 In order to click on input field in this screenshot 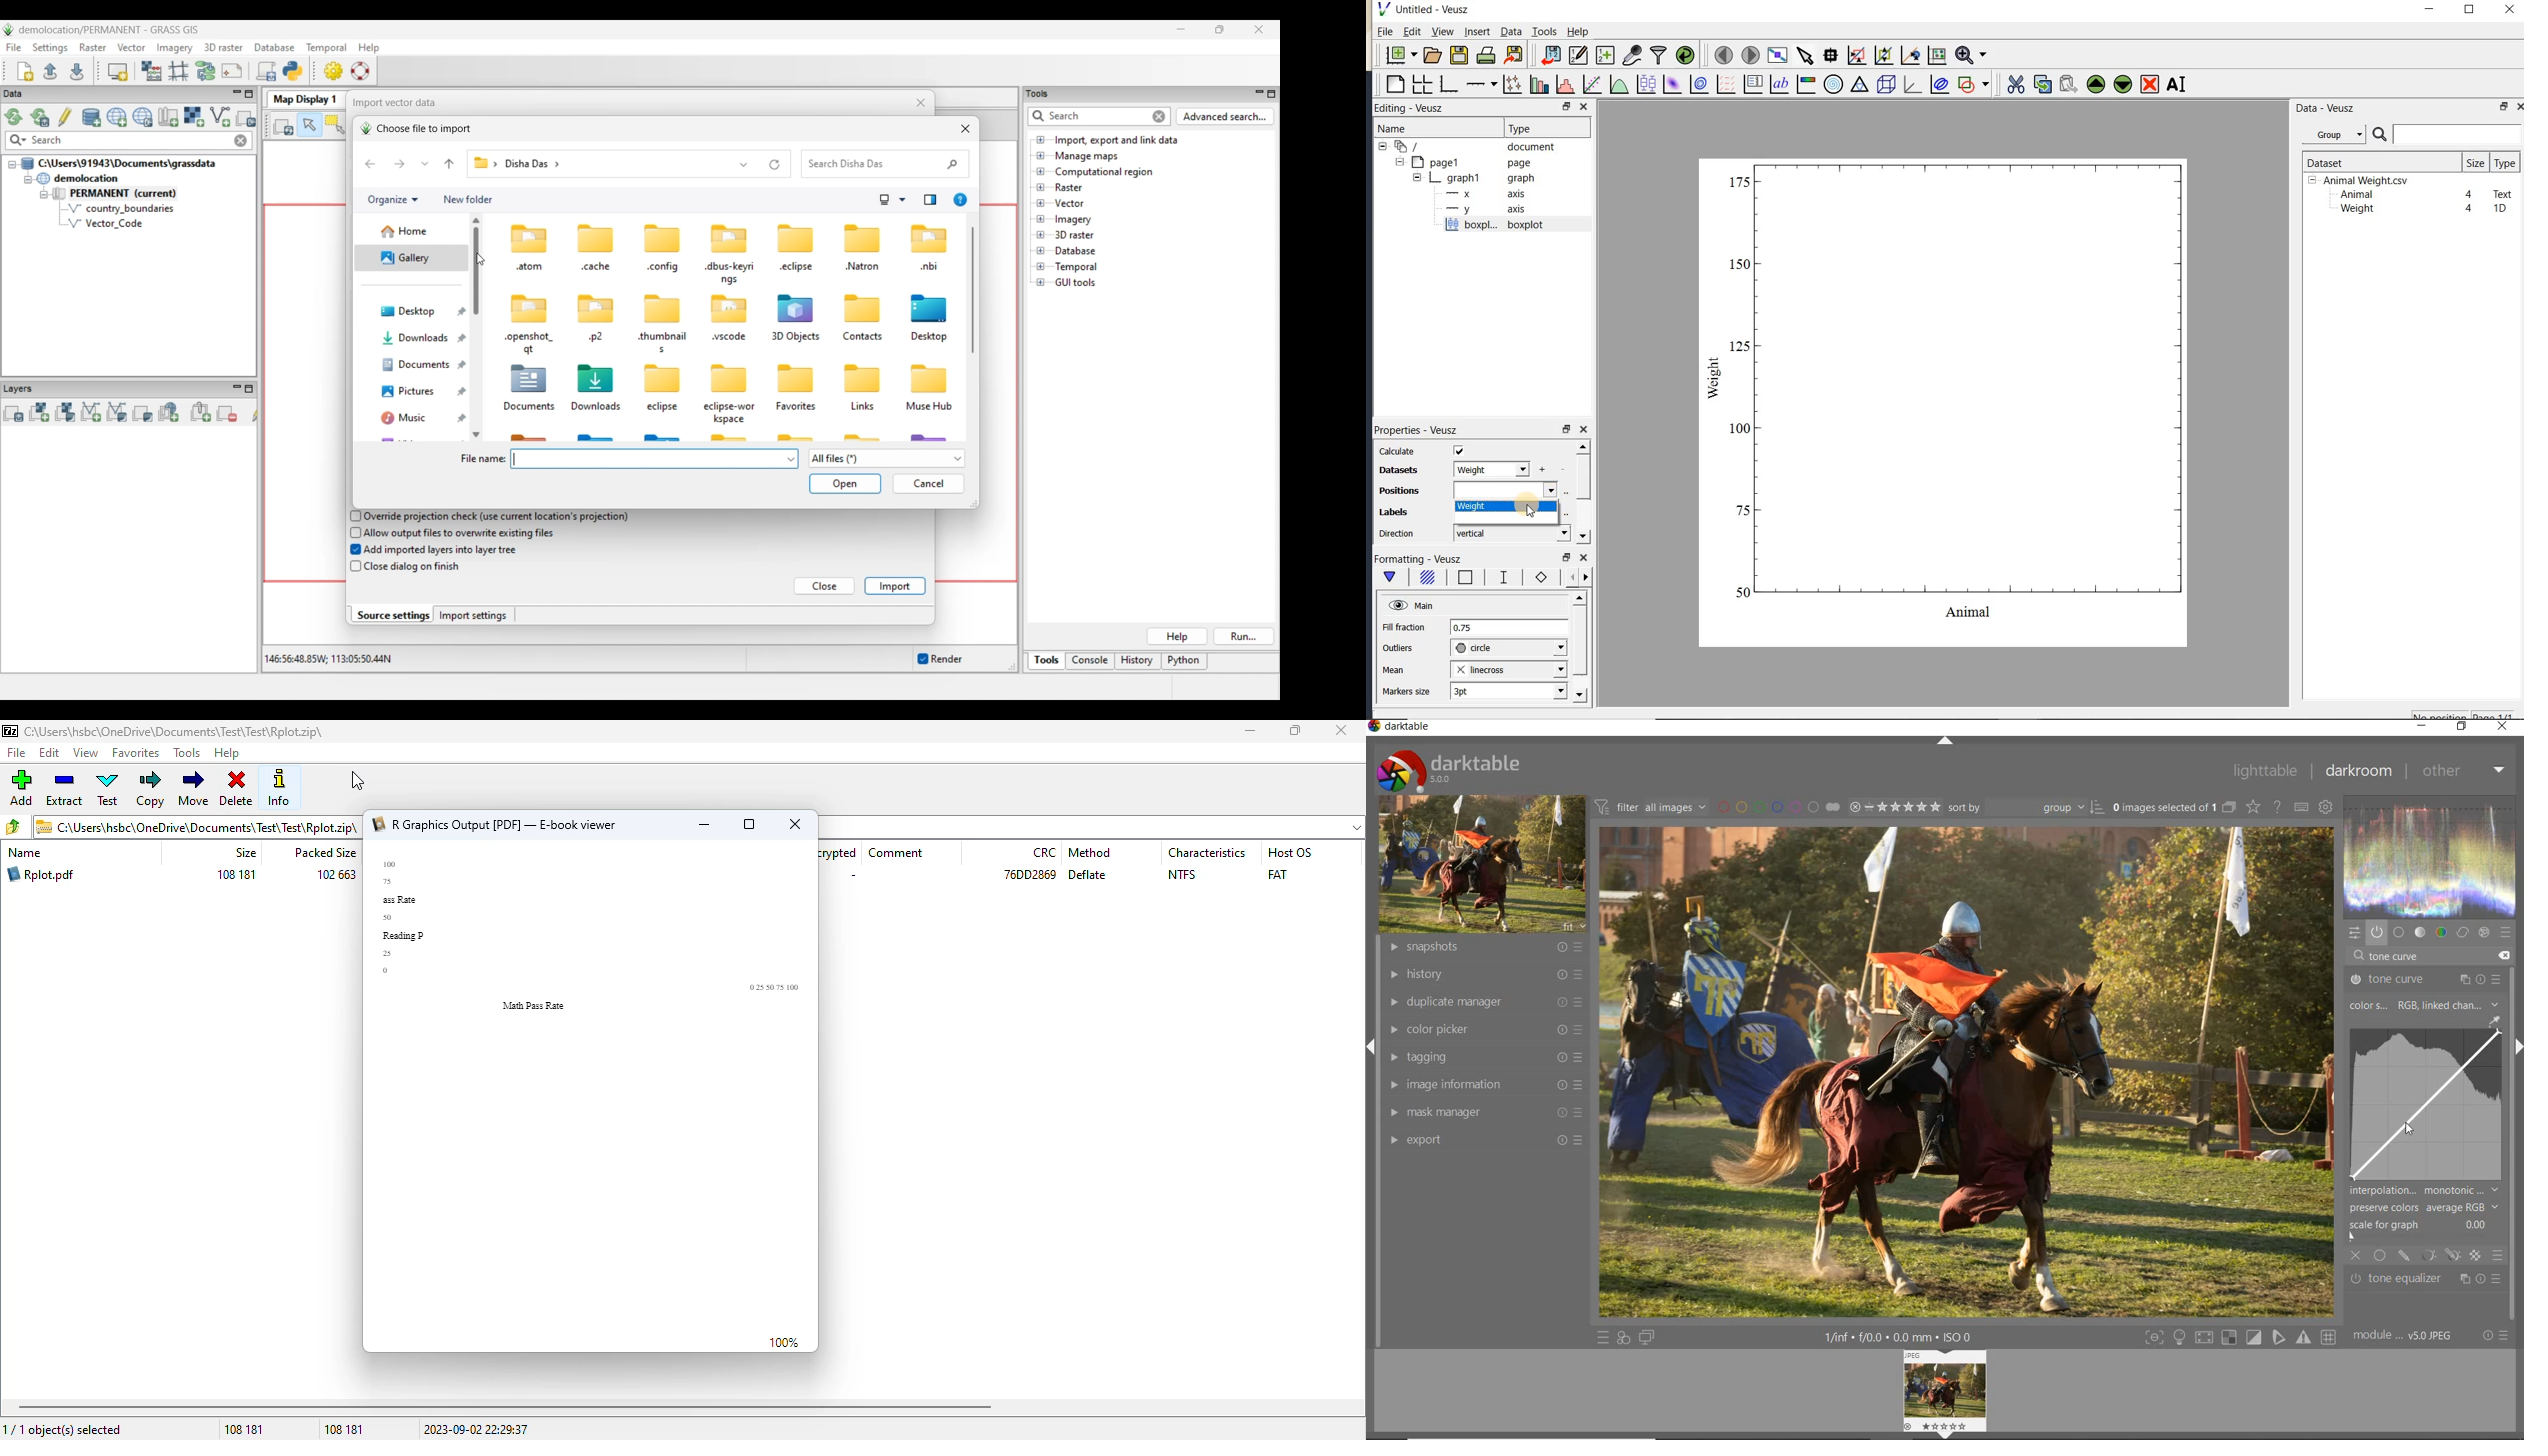, I will do `click(1506, 490)`.